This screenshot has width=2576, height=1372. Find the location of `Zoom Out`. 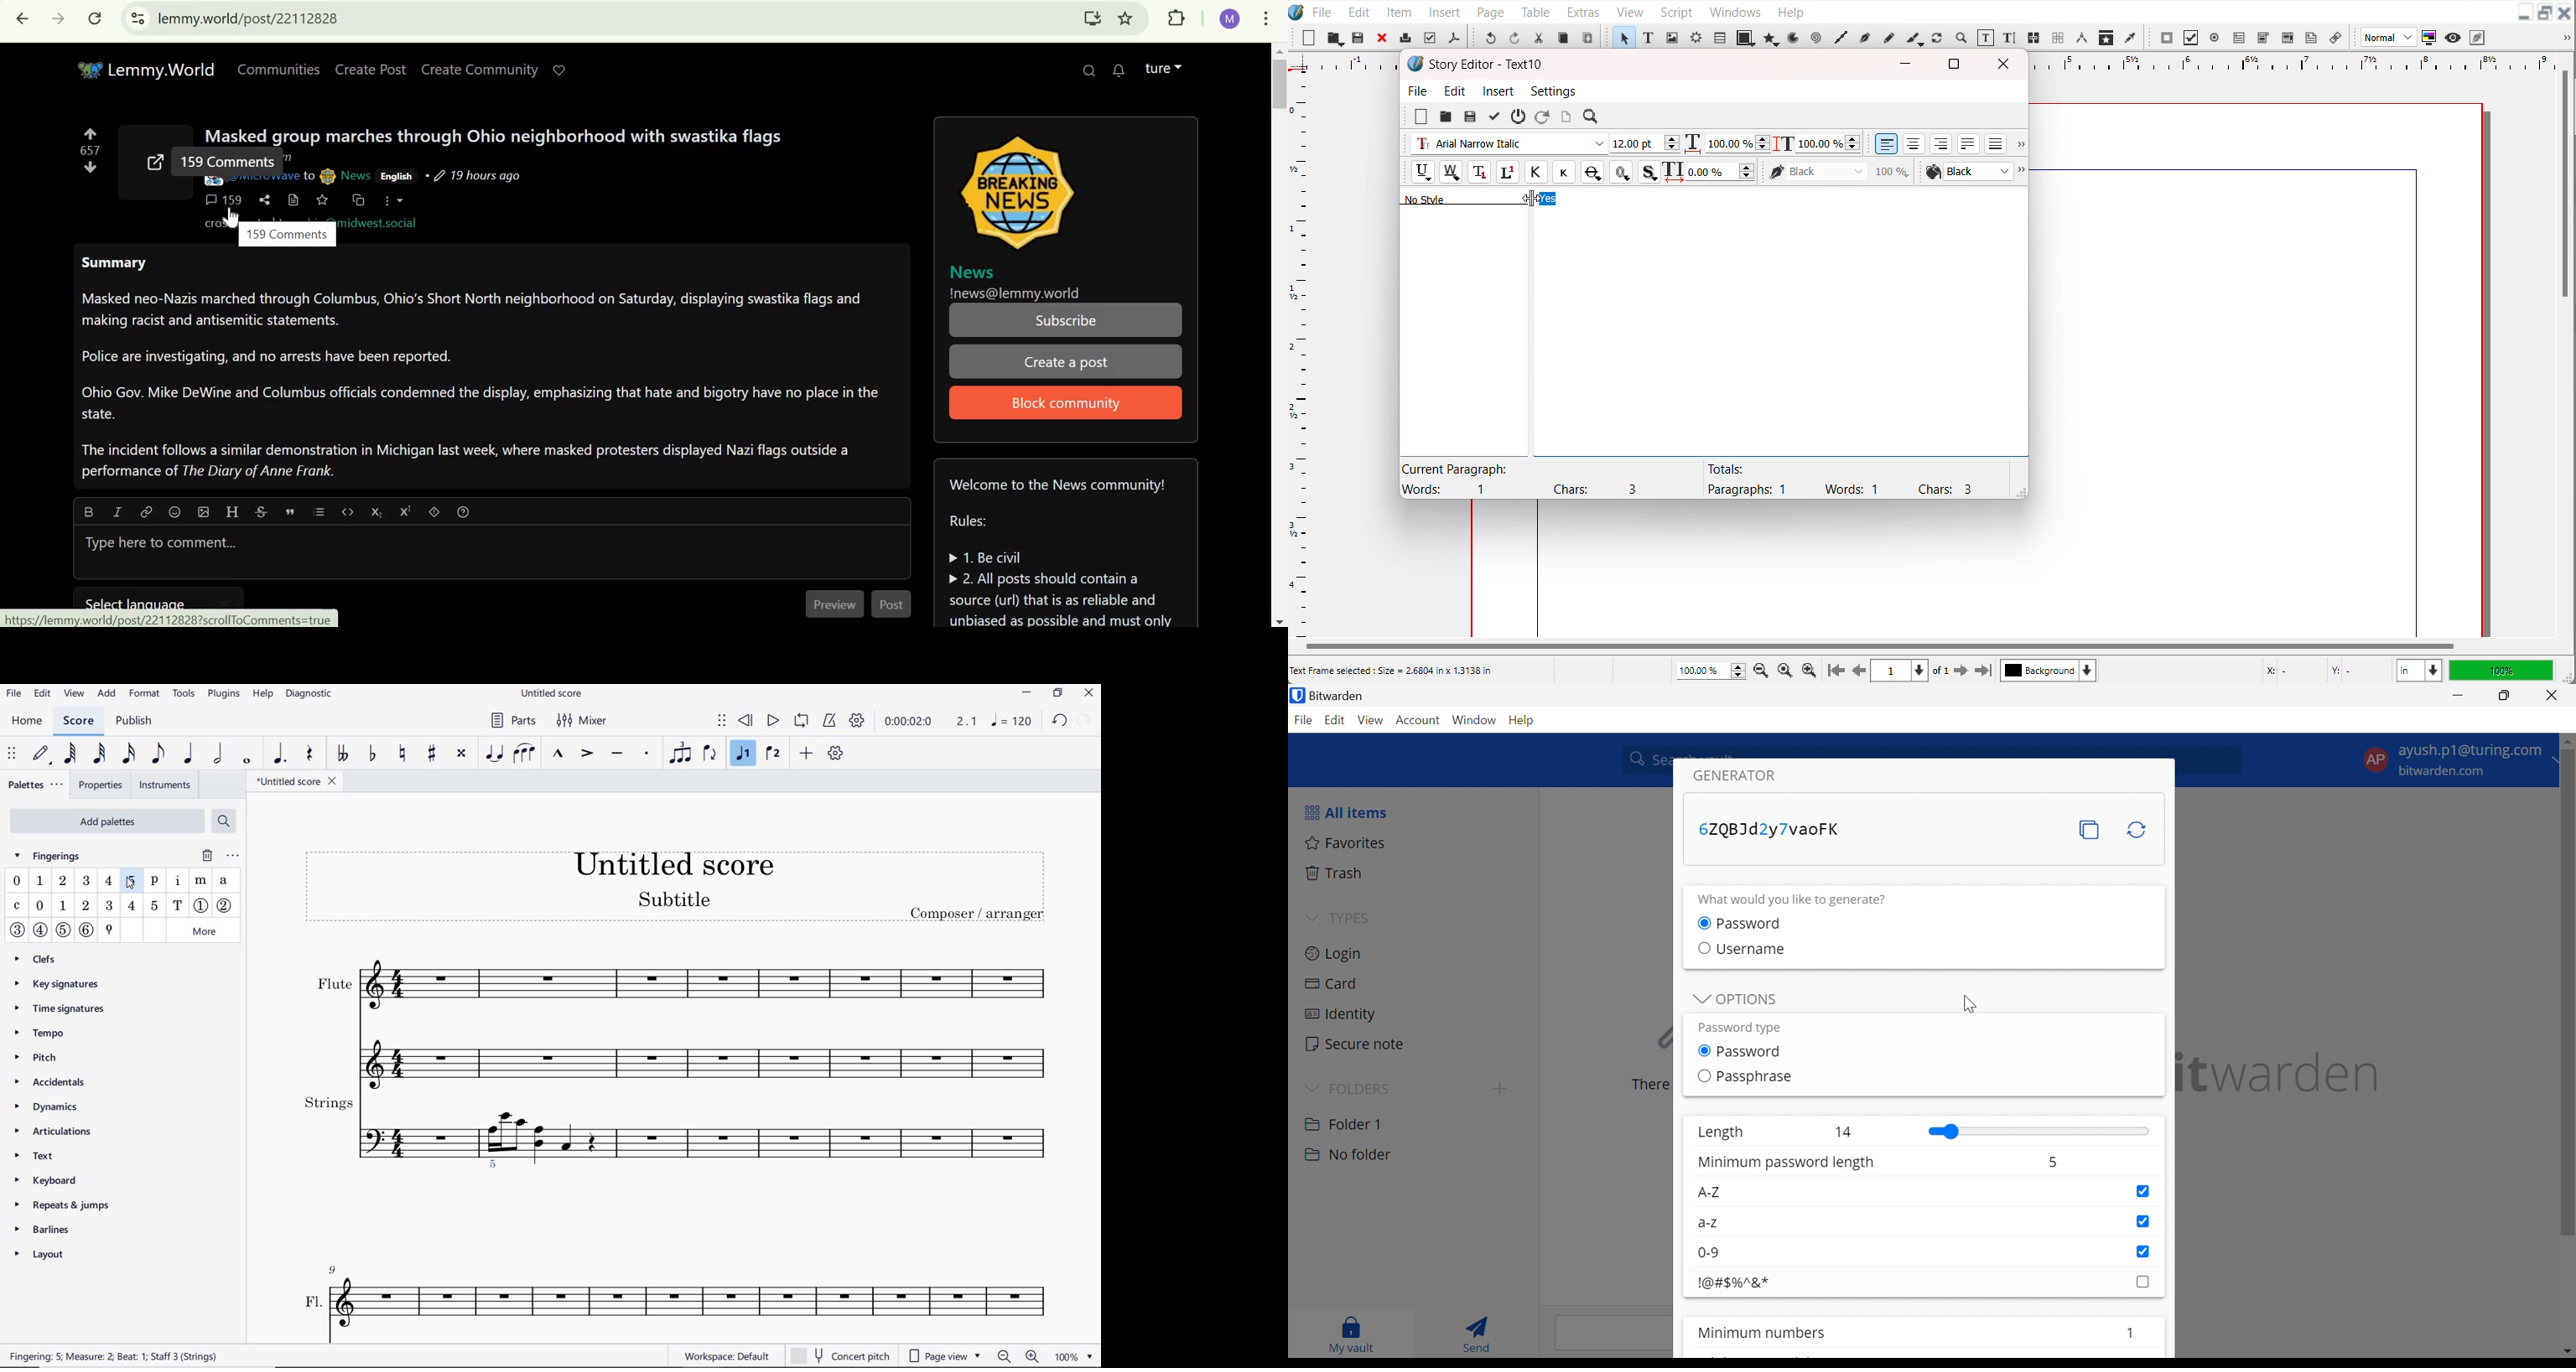

Zoom Out is located at coordinates (1763, 669).